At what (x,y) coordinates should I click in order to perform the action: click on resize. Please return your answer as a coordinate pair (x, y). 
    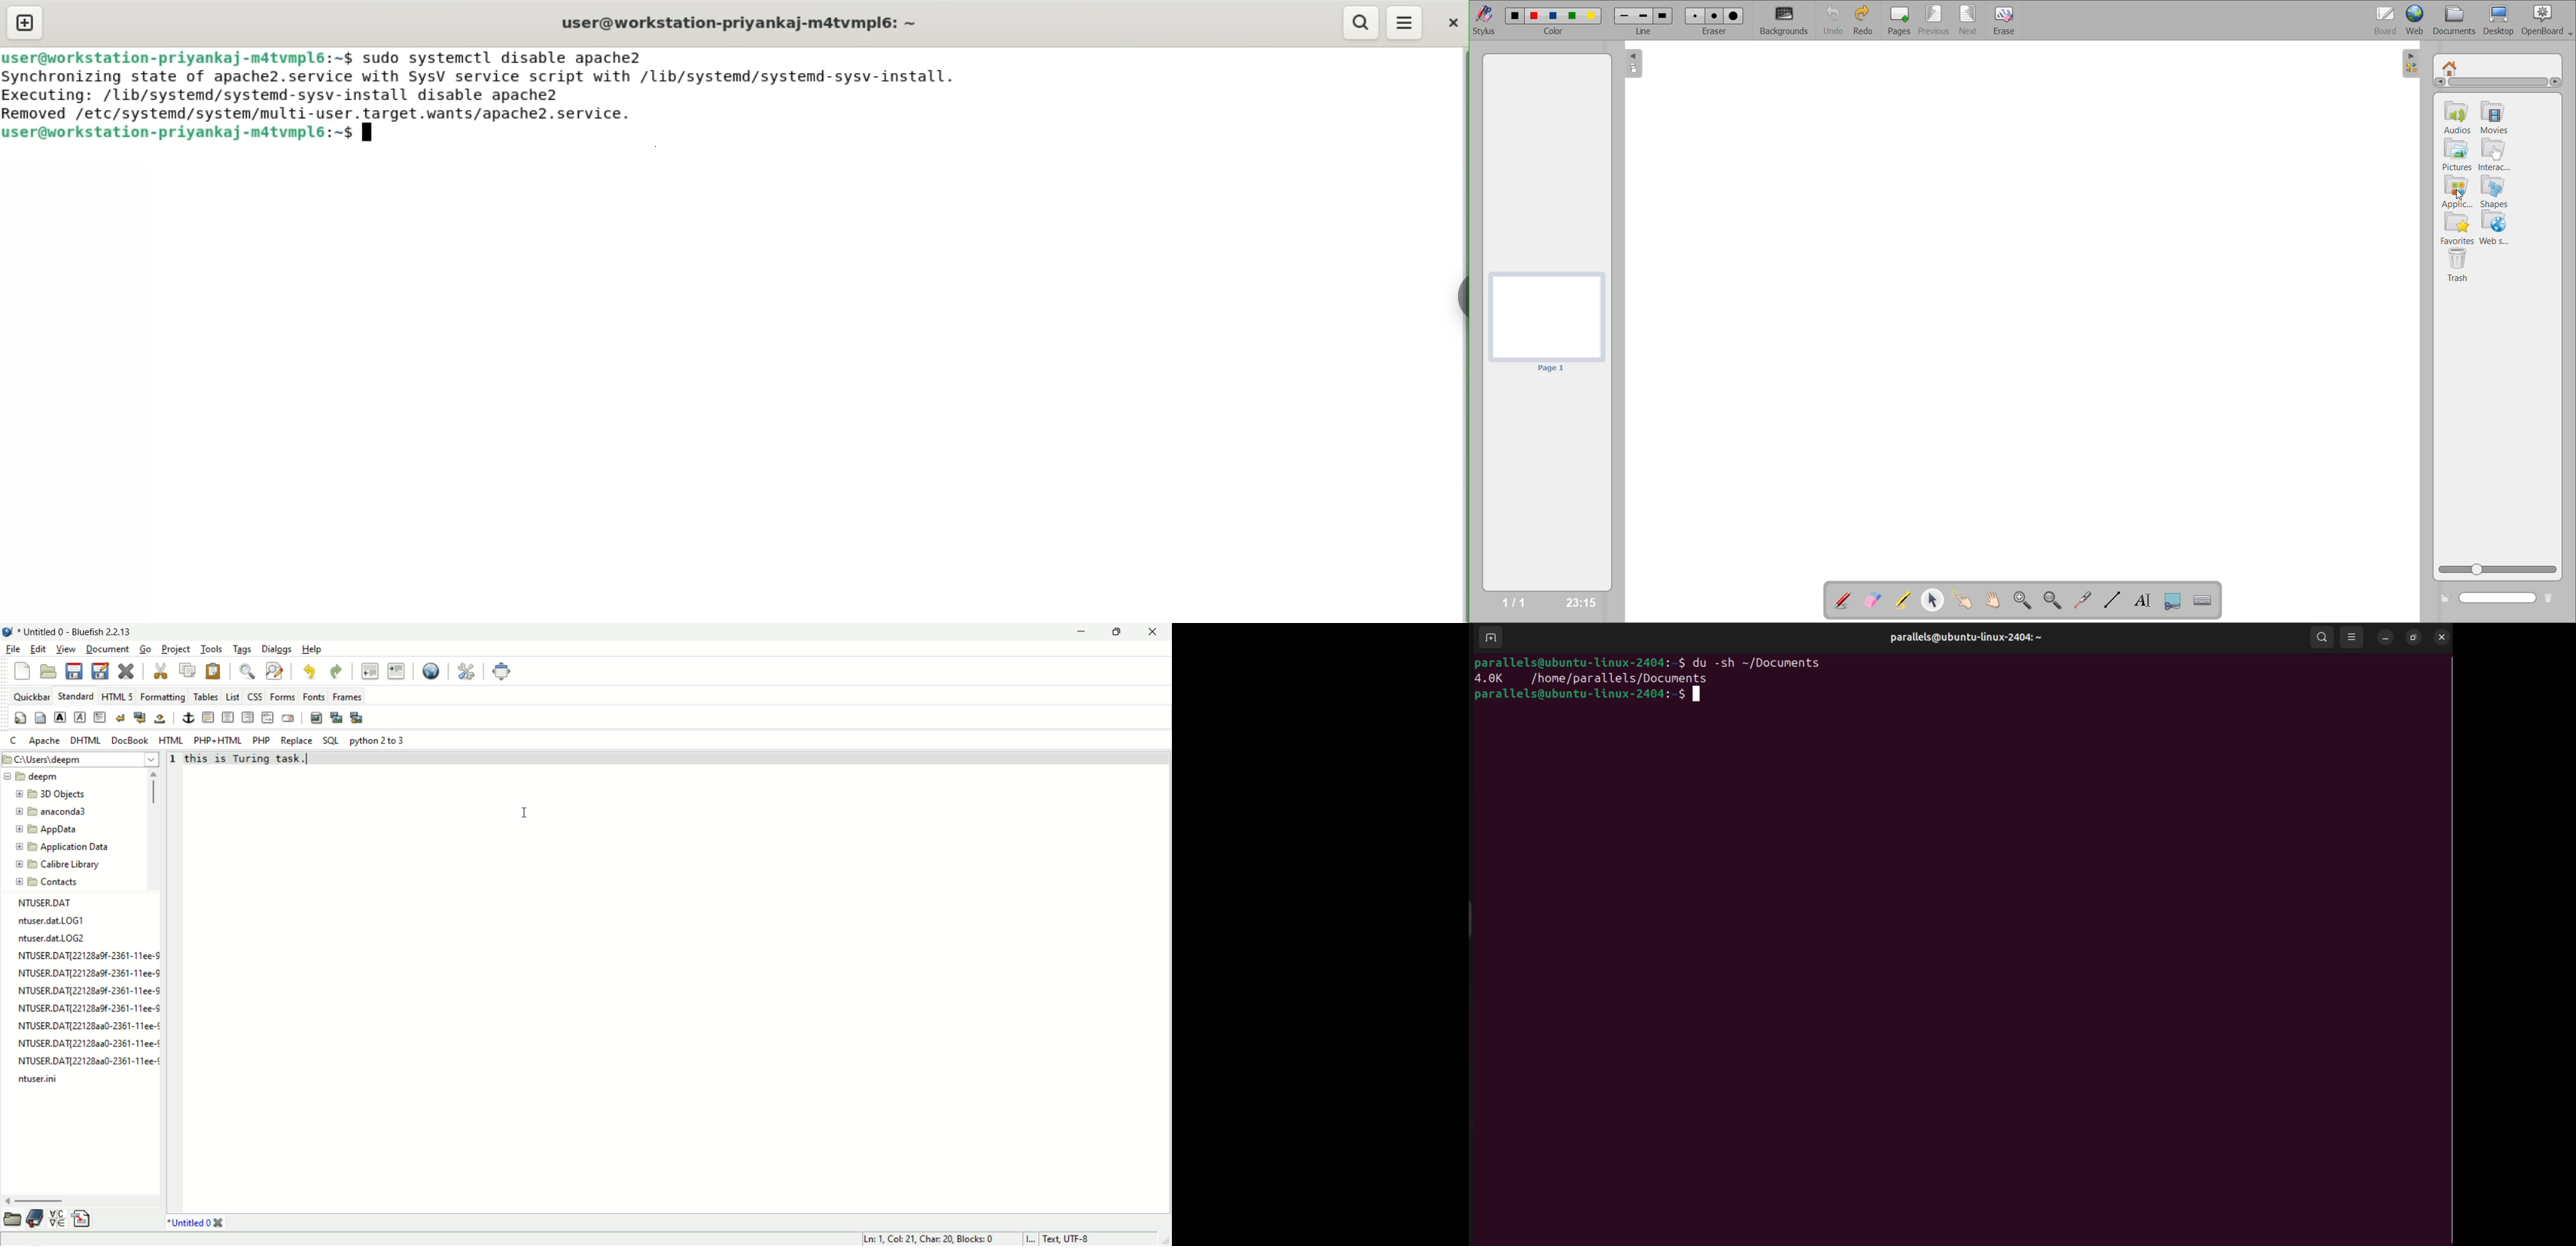
    Looking at the image, I should click on (2415, 637).